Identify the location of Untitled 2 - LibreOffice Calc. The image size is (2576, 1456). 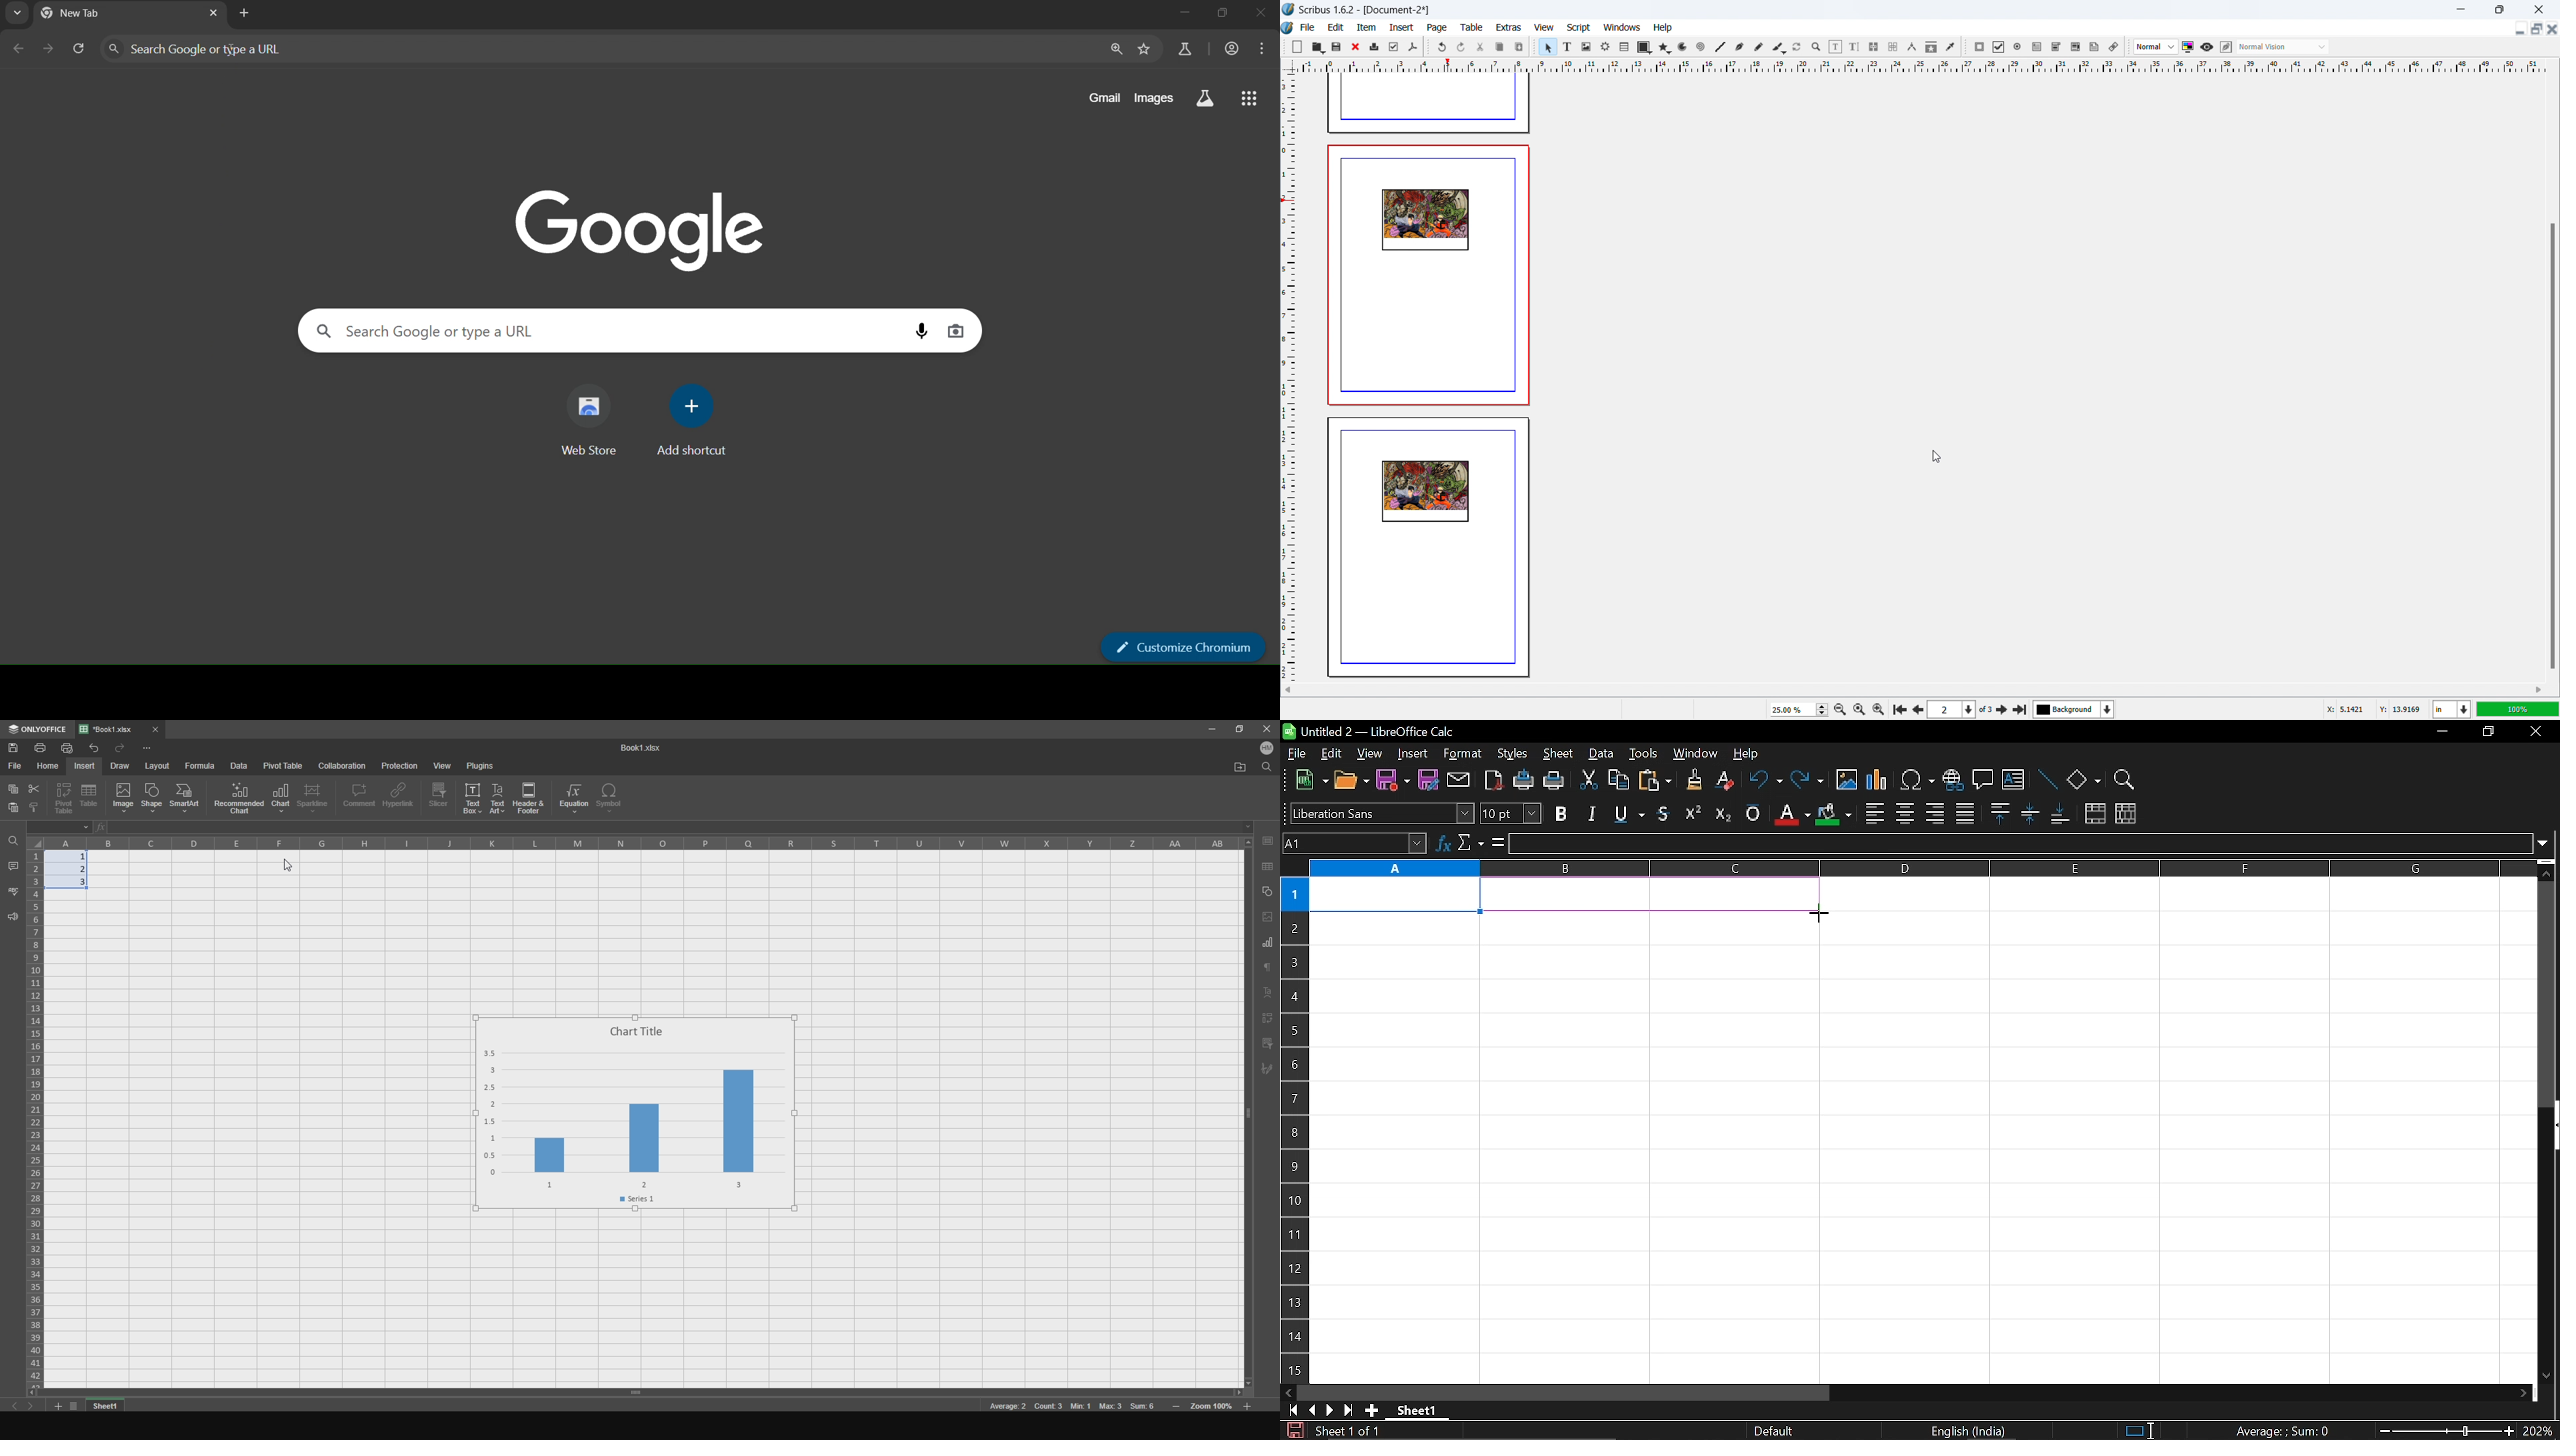
(1370, 731).